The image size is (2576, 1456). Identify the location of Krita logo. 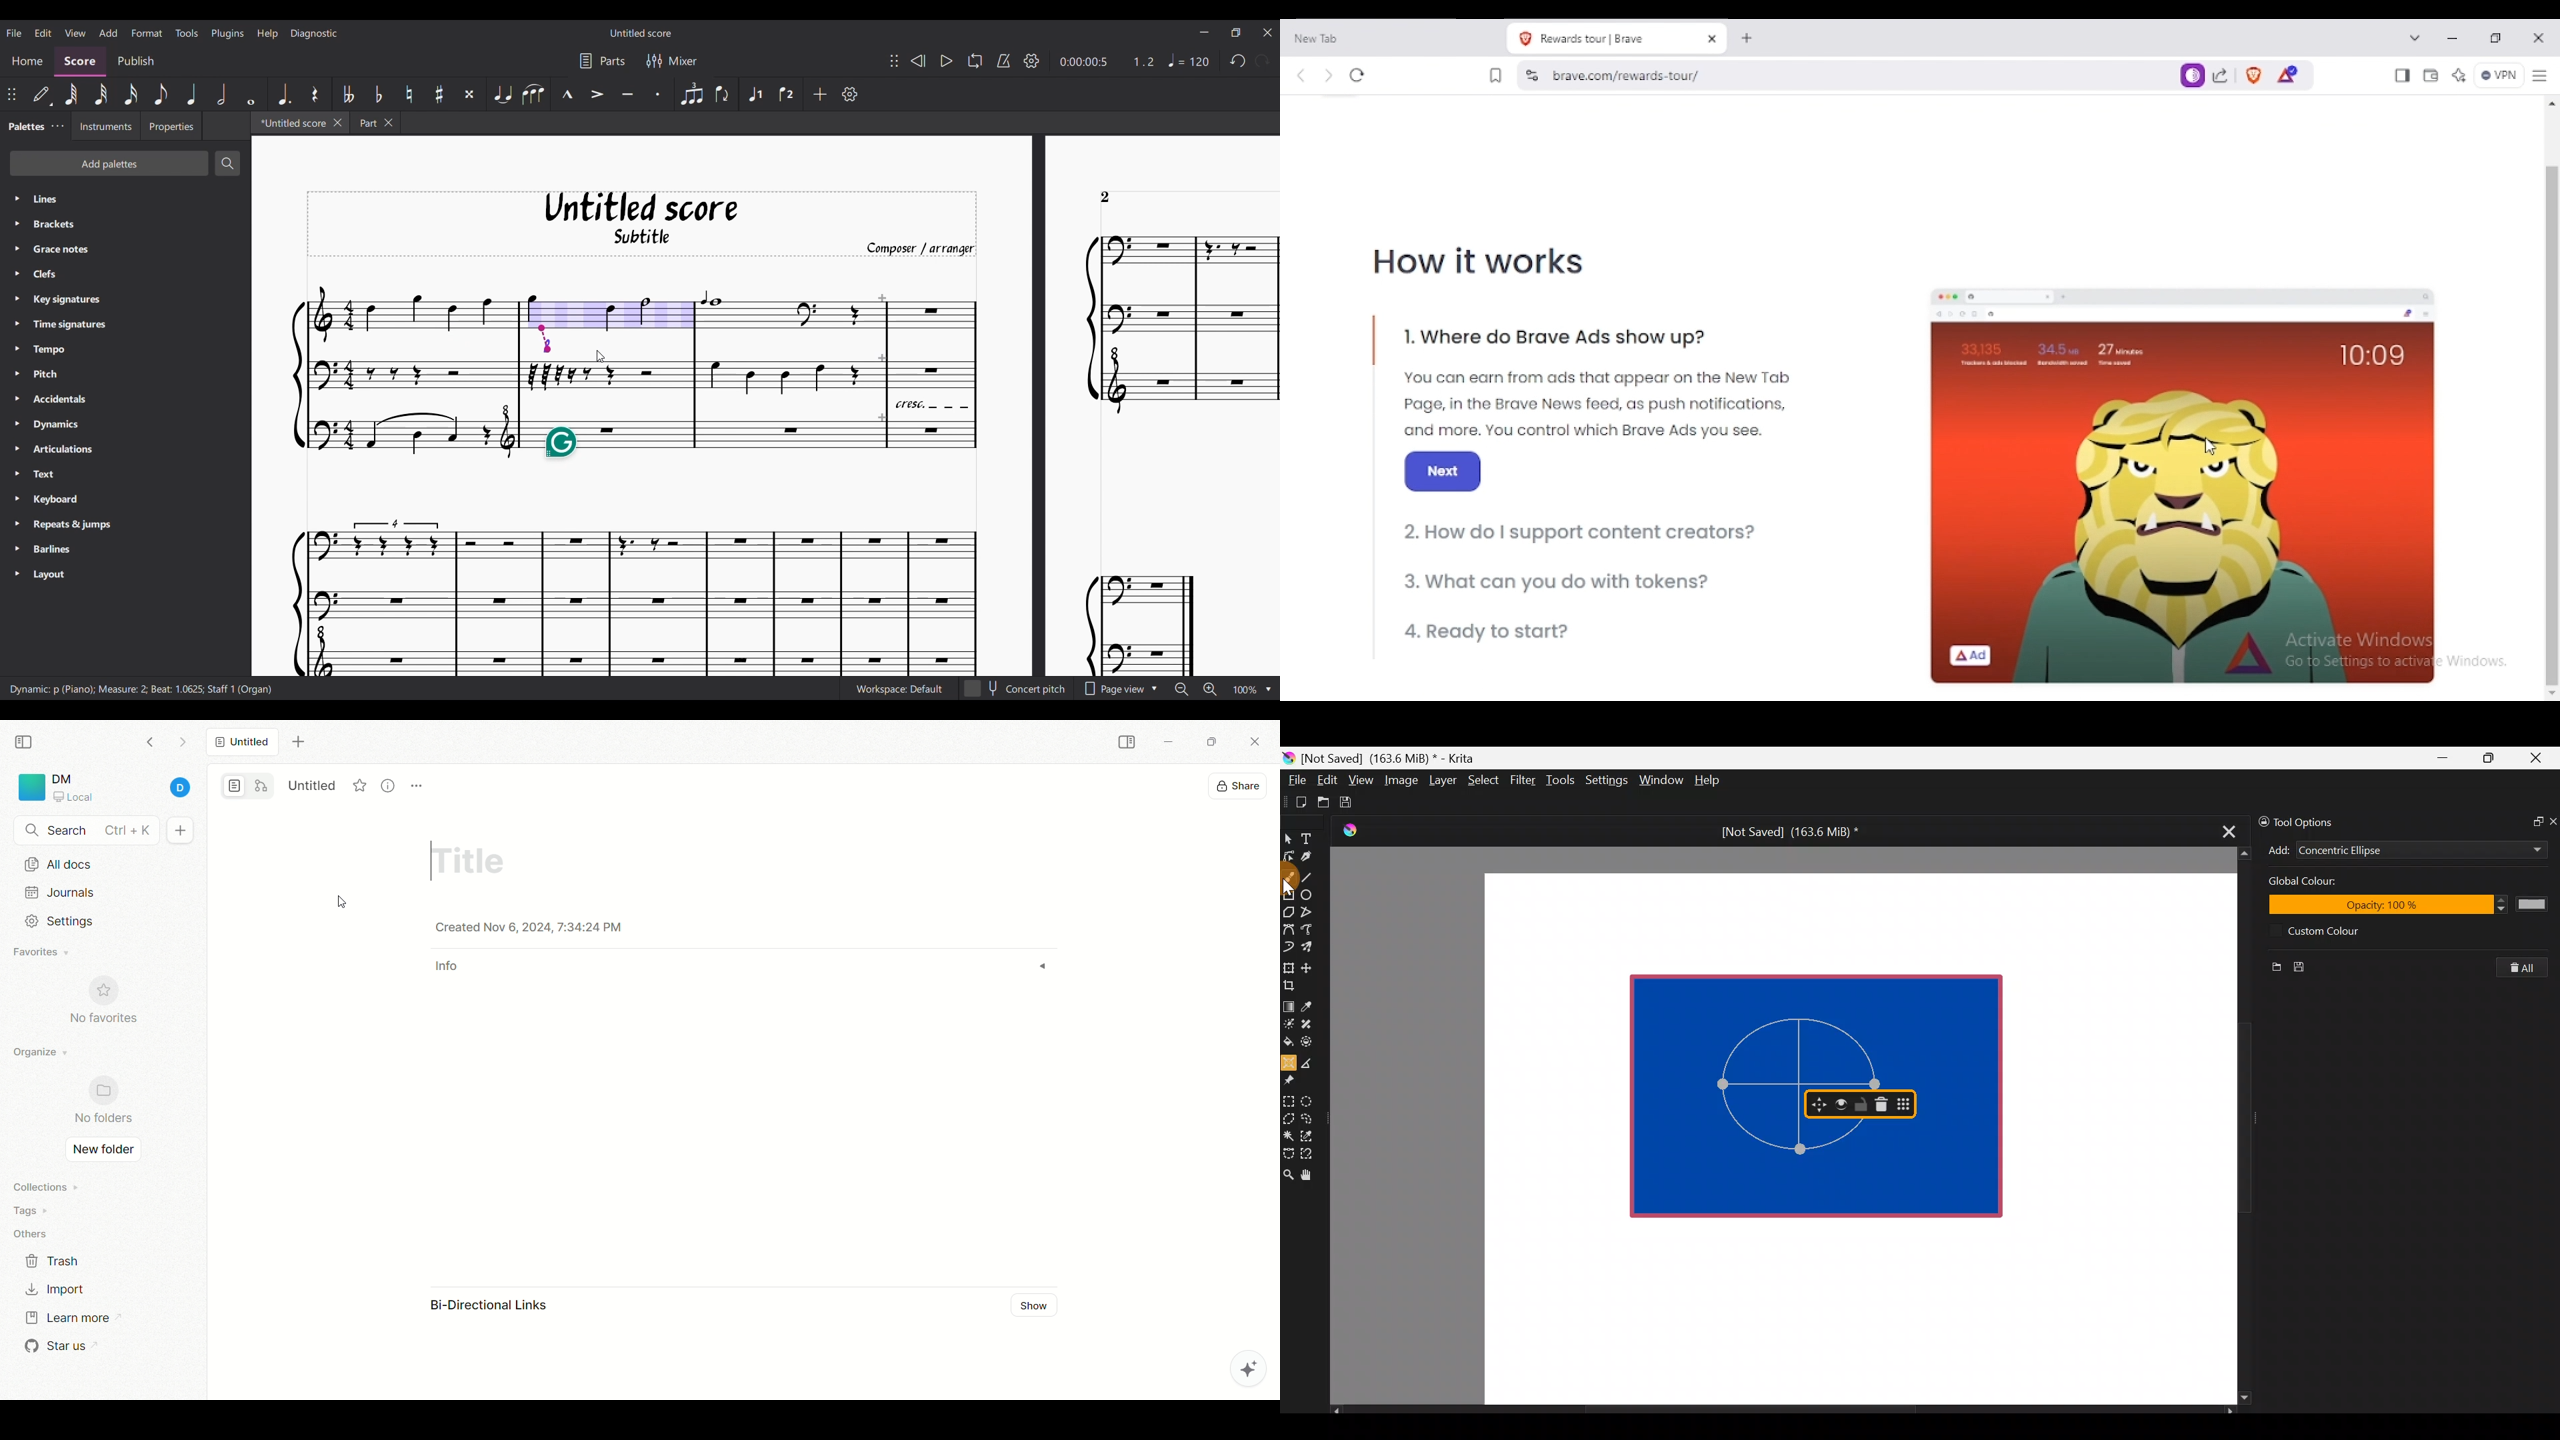
(1289, 757).